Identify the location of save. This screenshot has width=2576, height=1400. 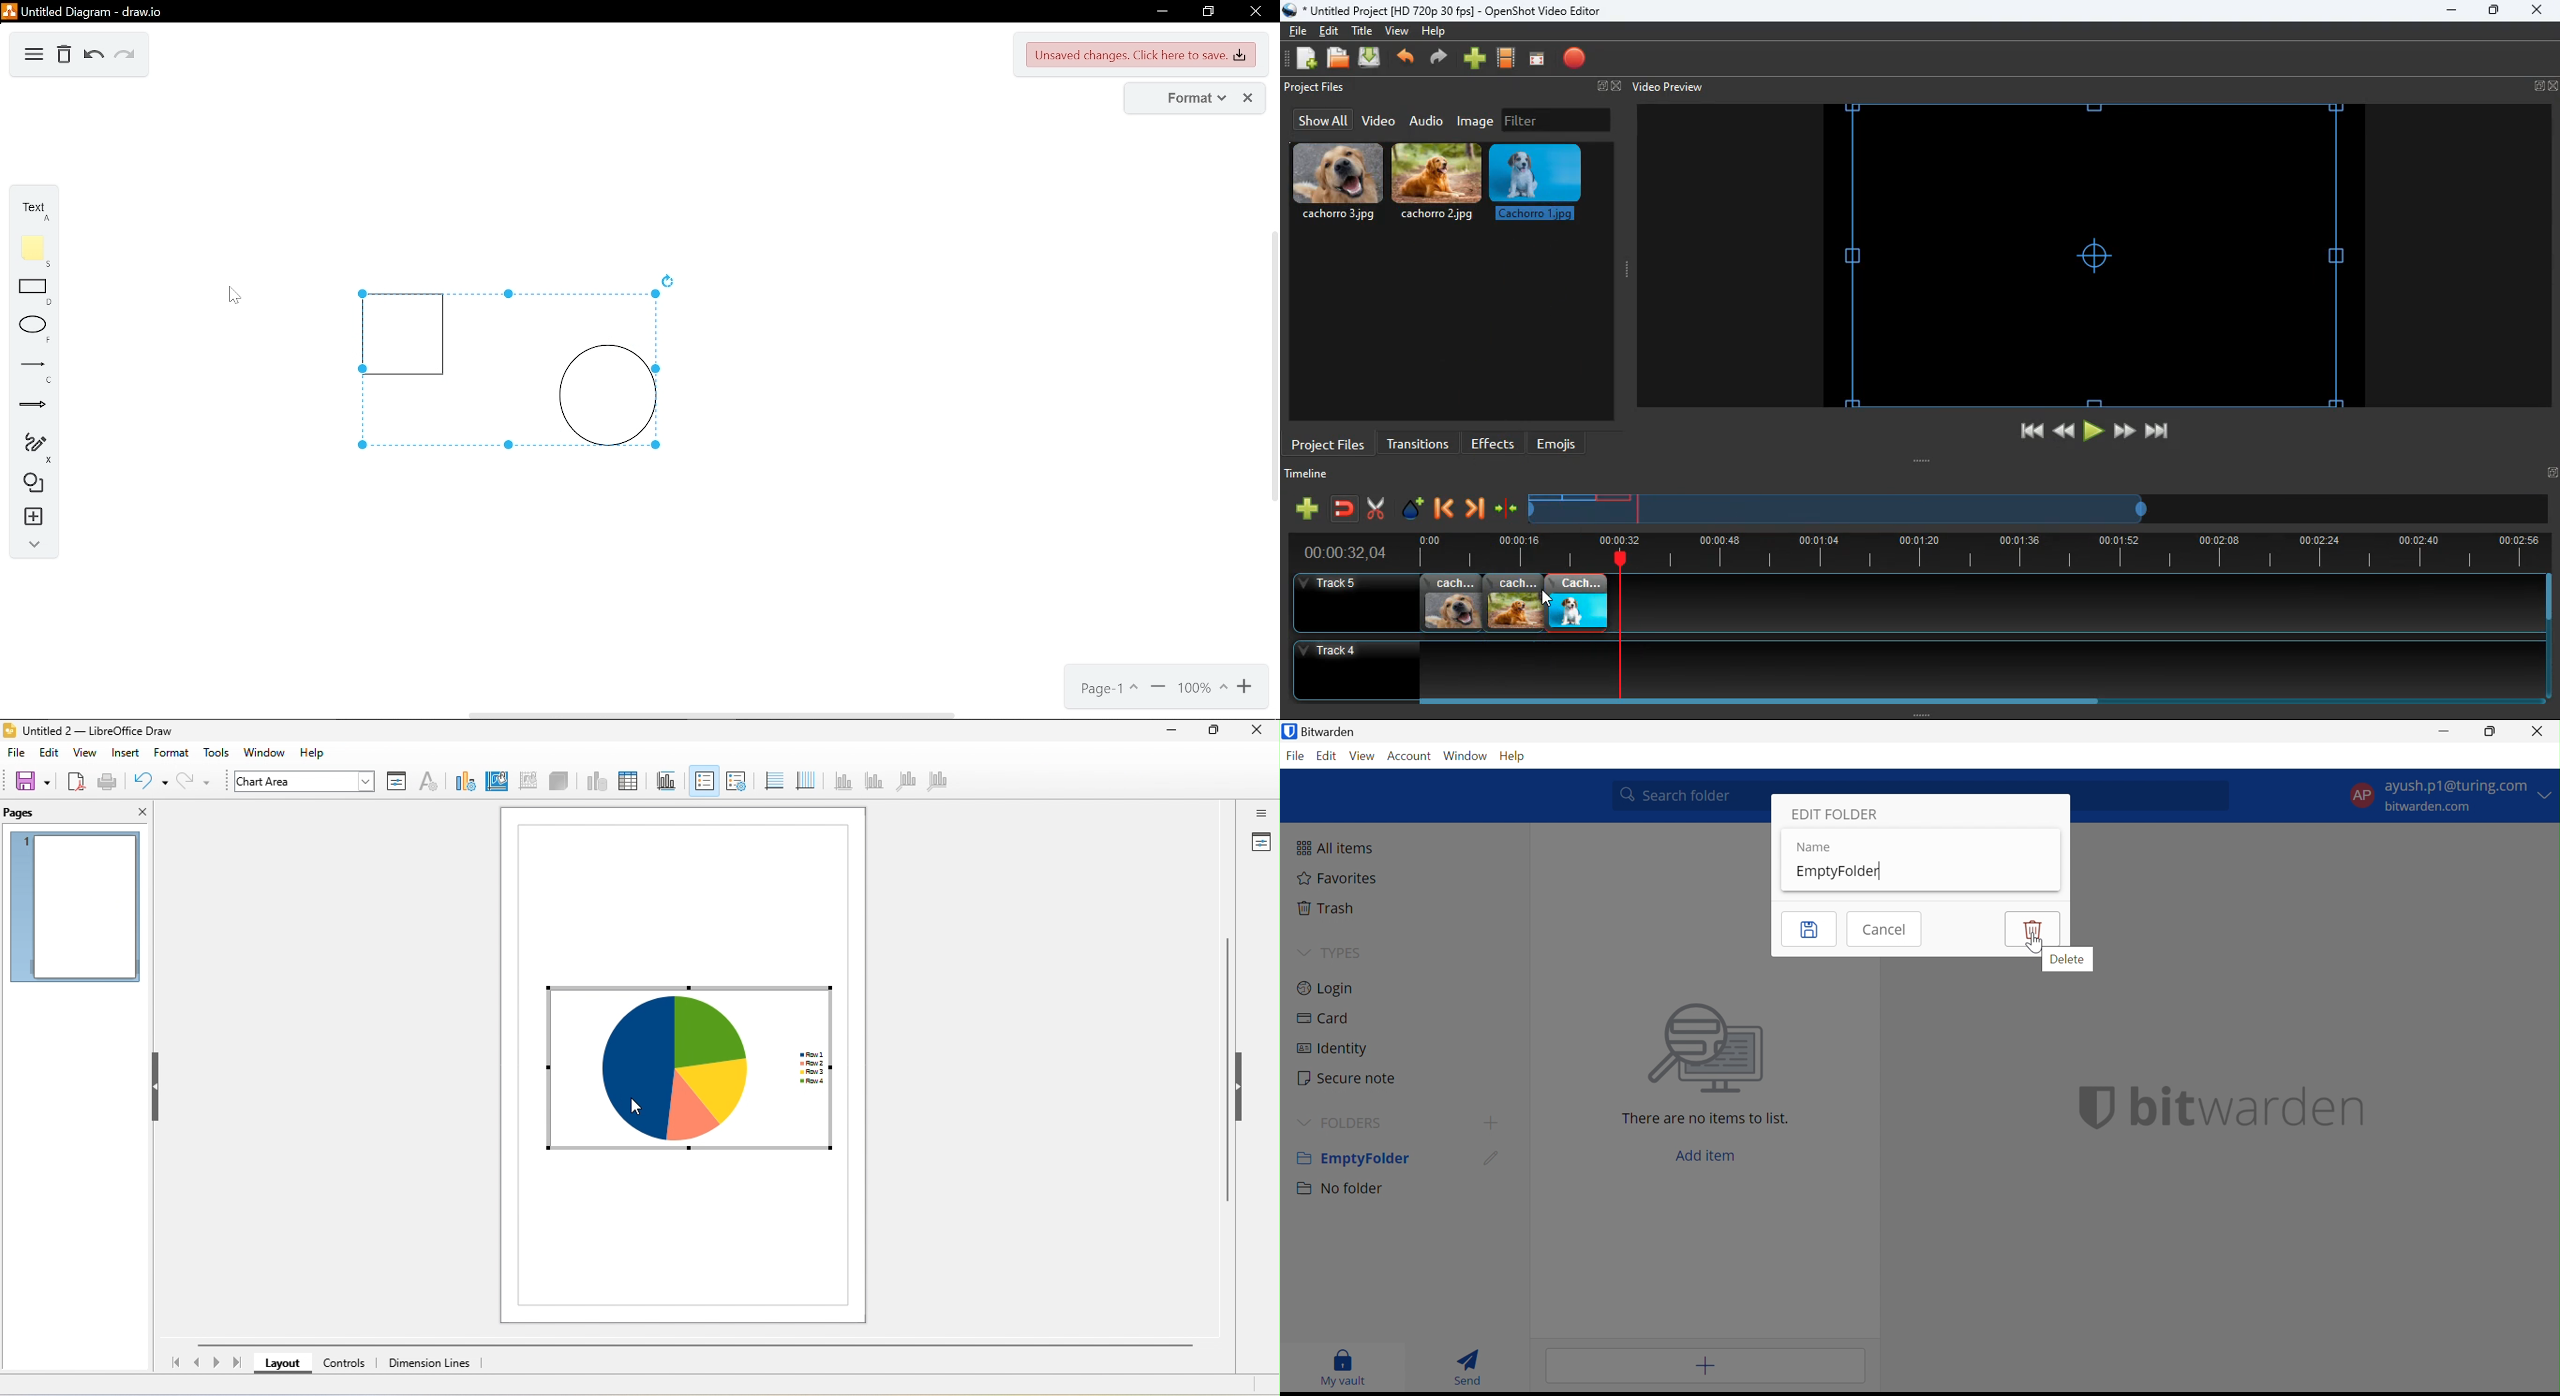
(32, 781).